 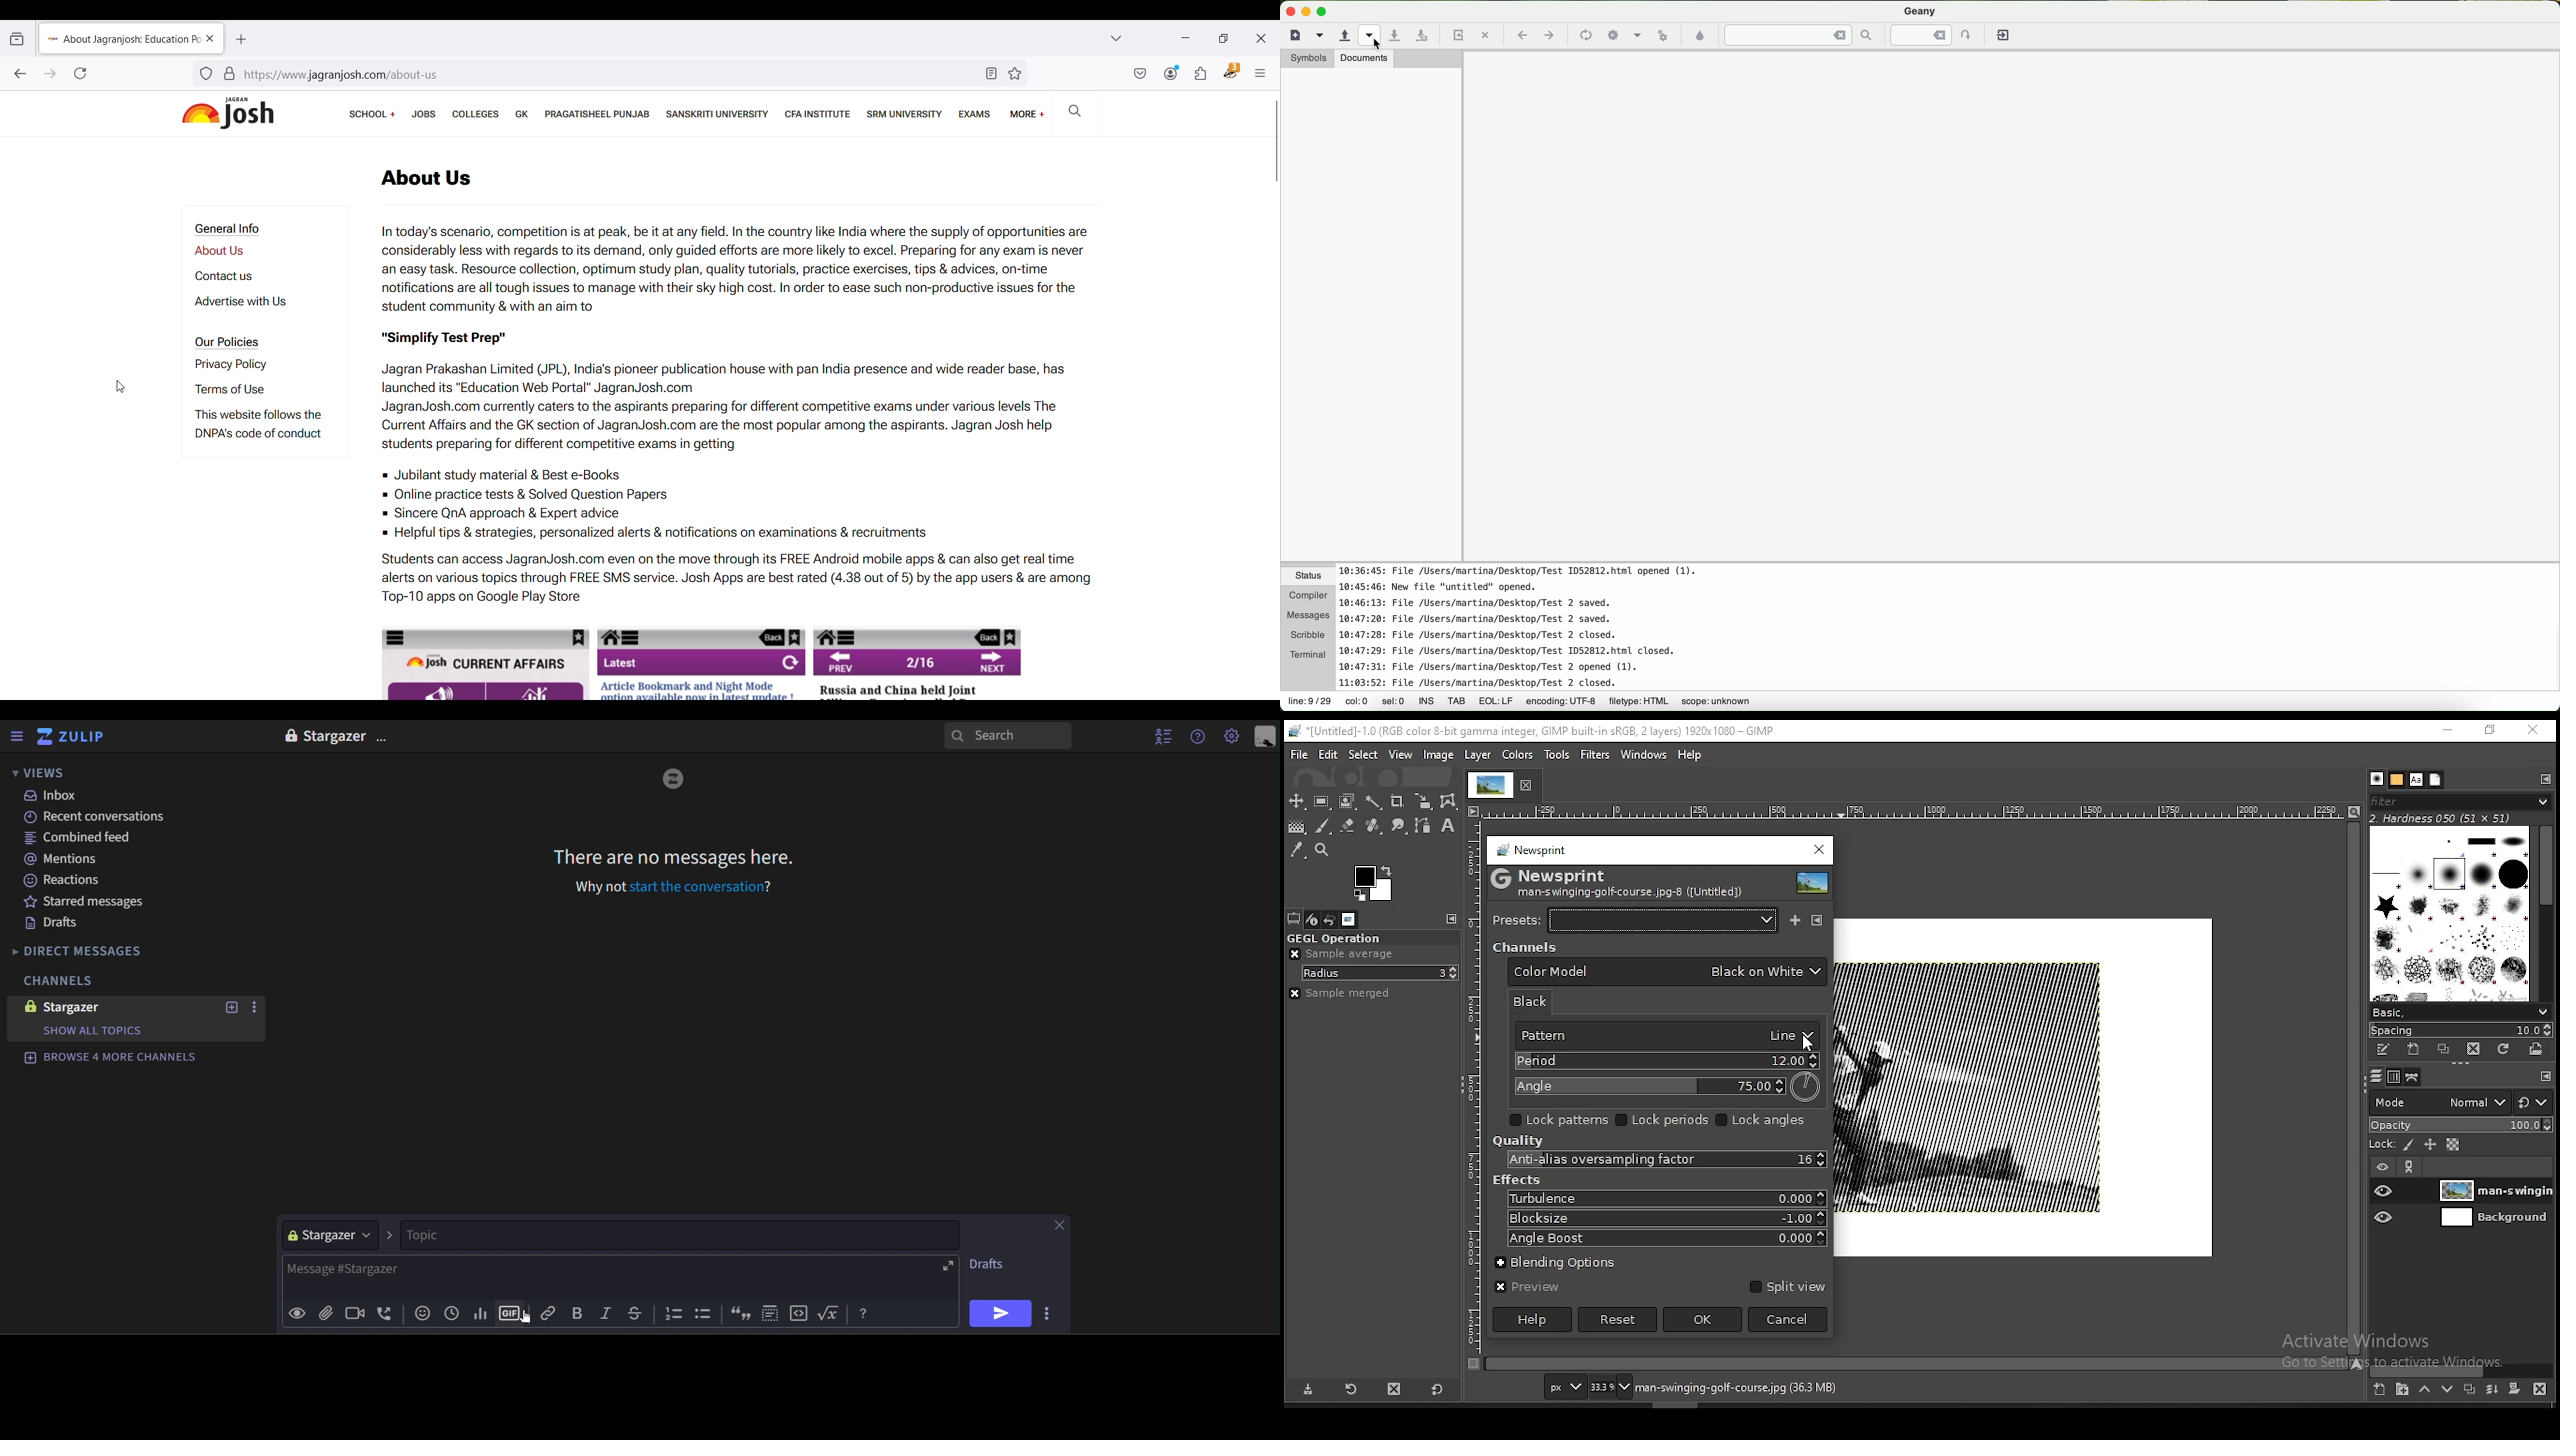 I want to click on get help, so click(x=1199, y=737).